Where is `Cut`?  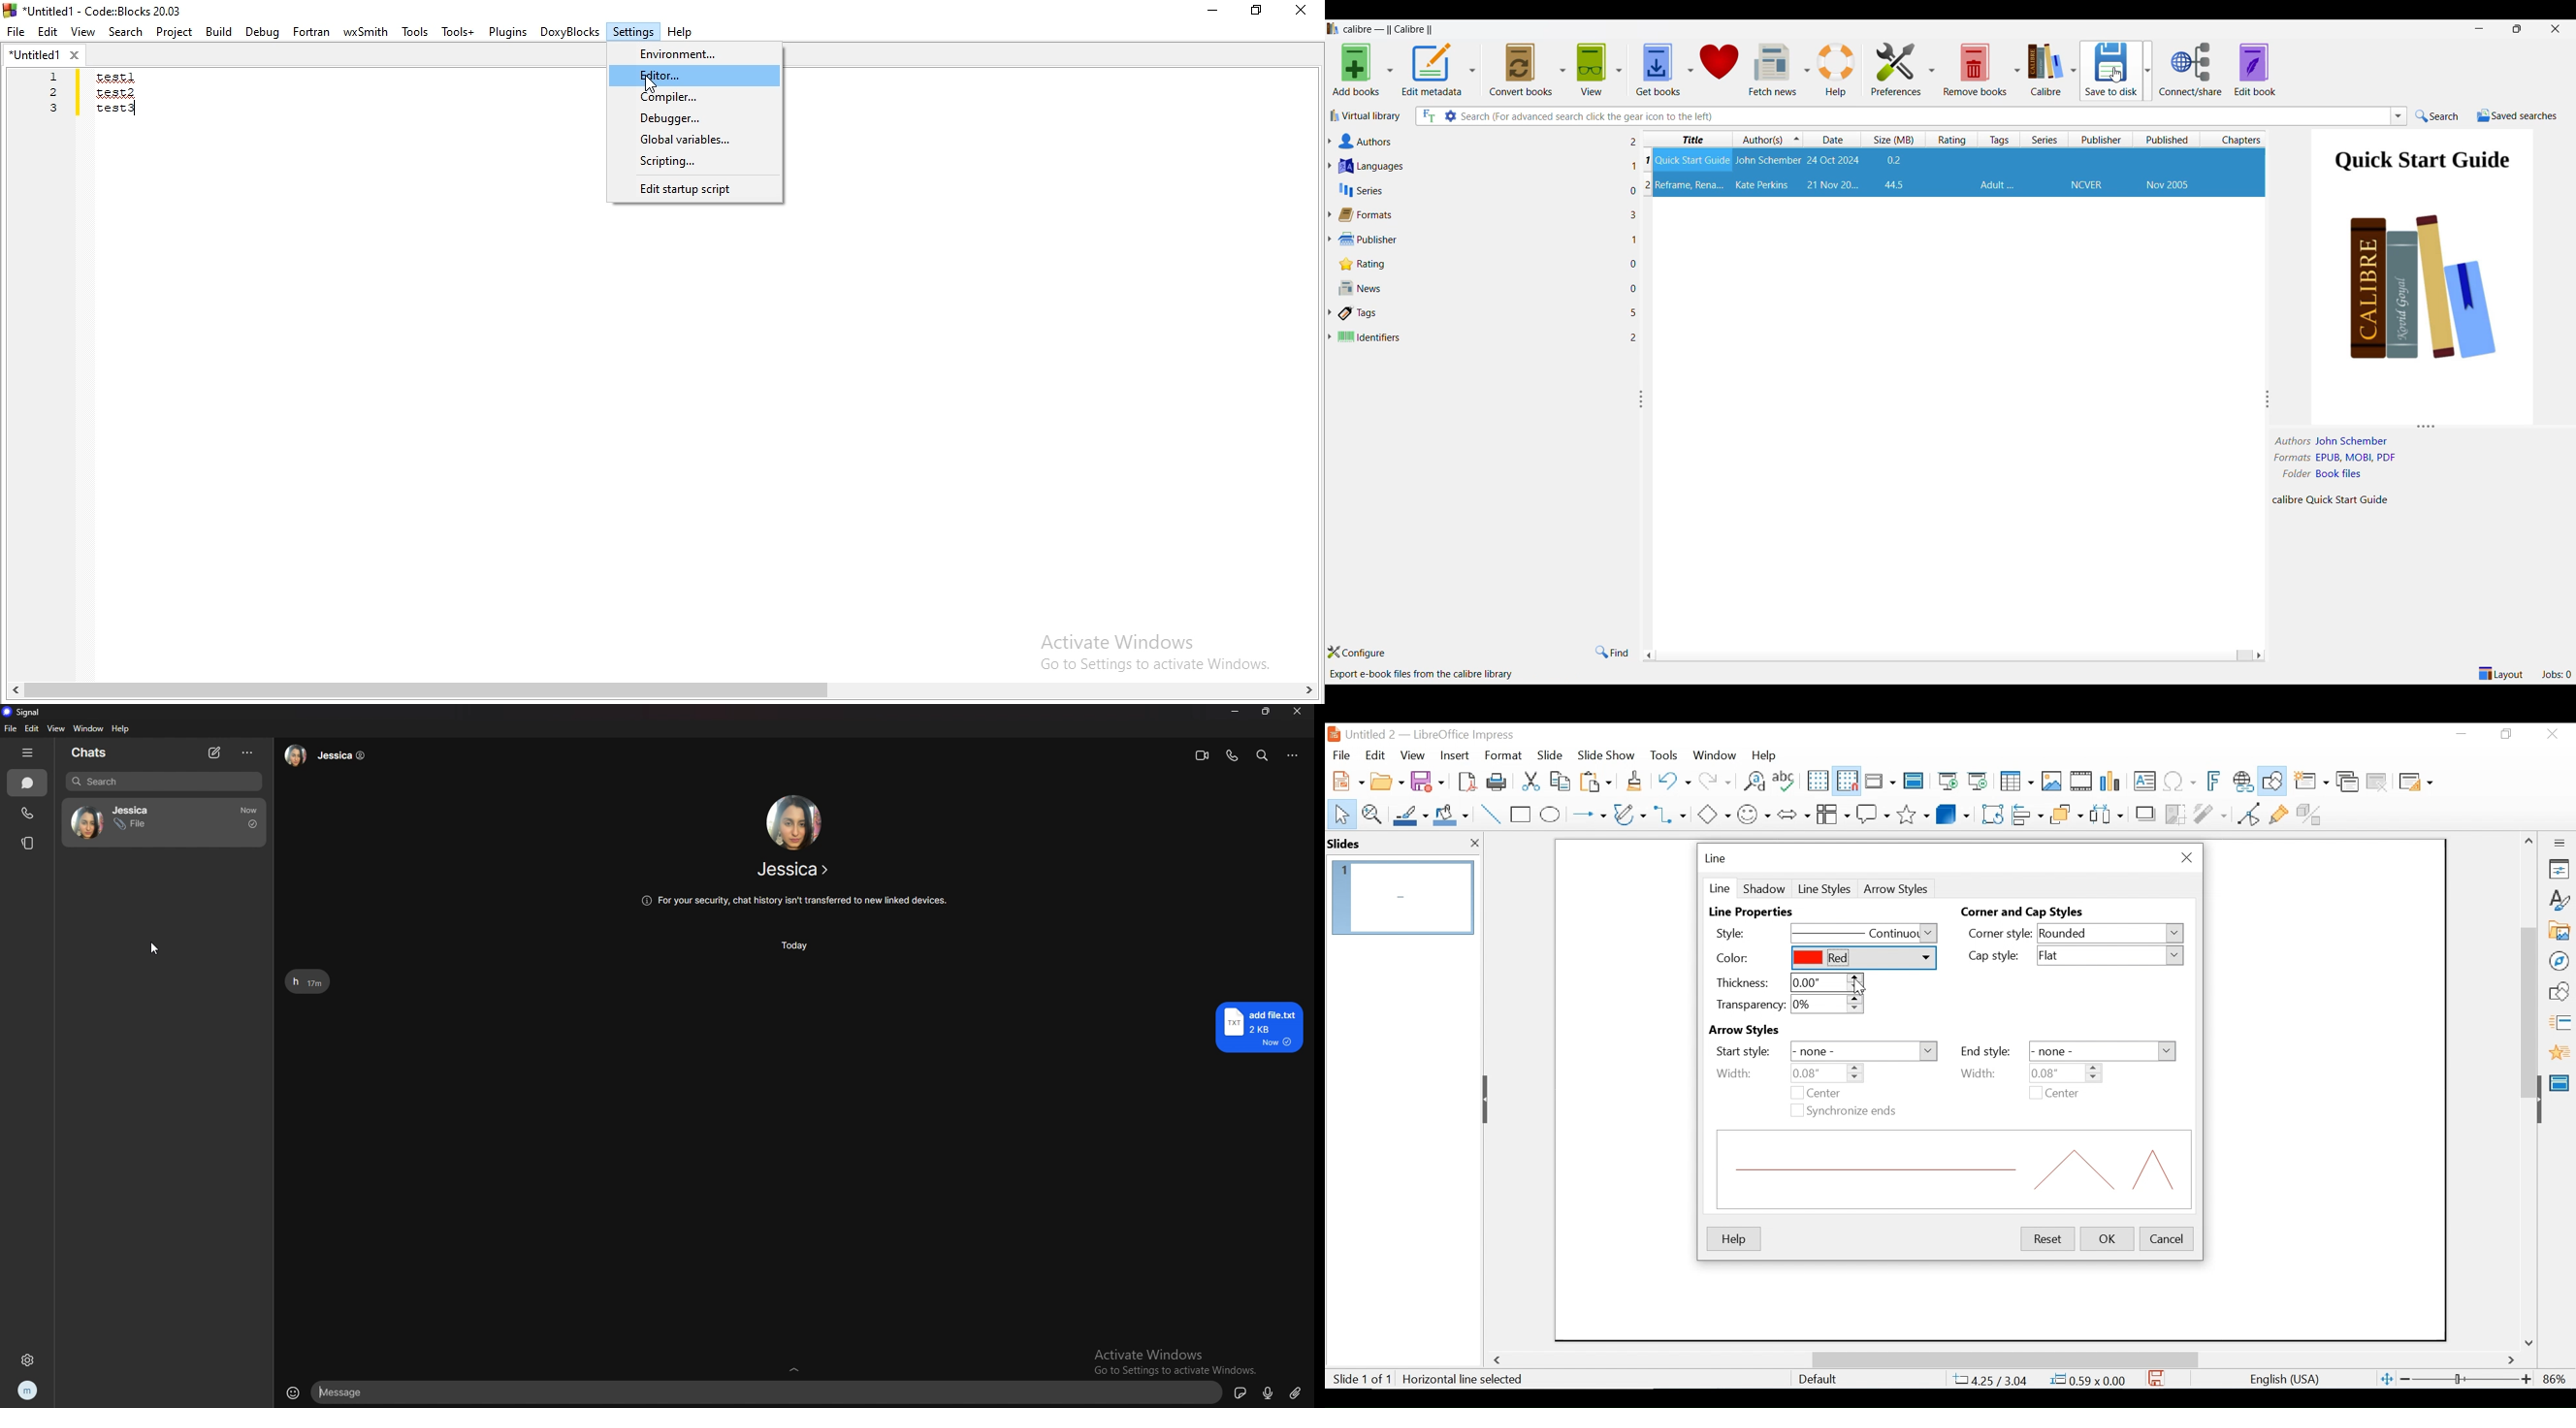 Cut is located at coordinates (1530, 781).